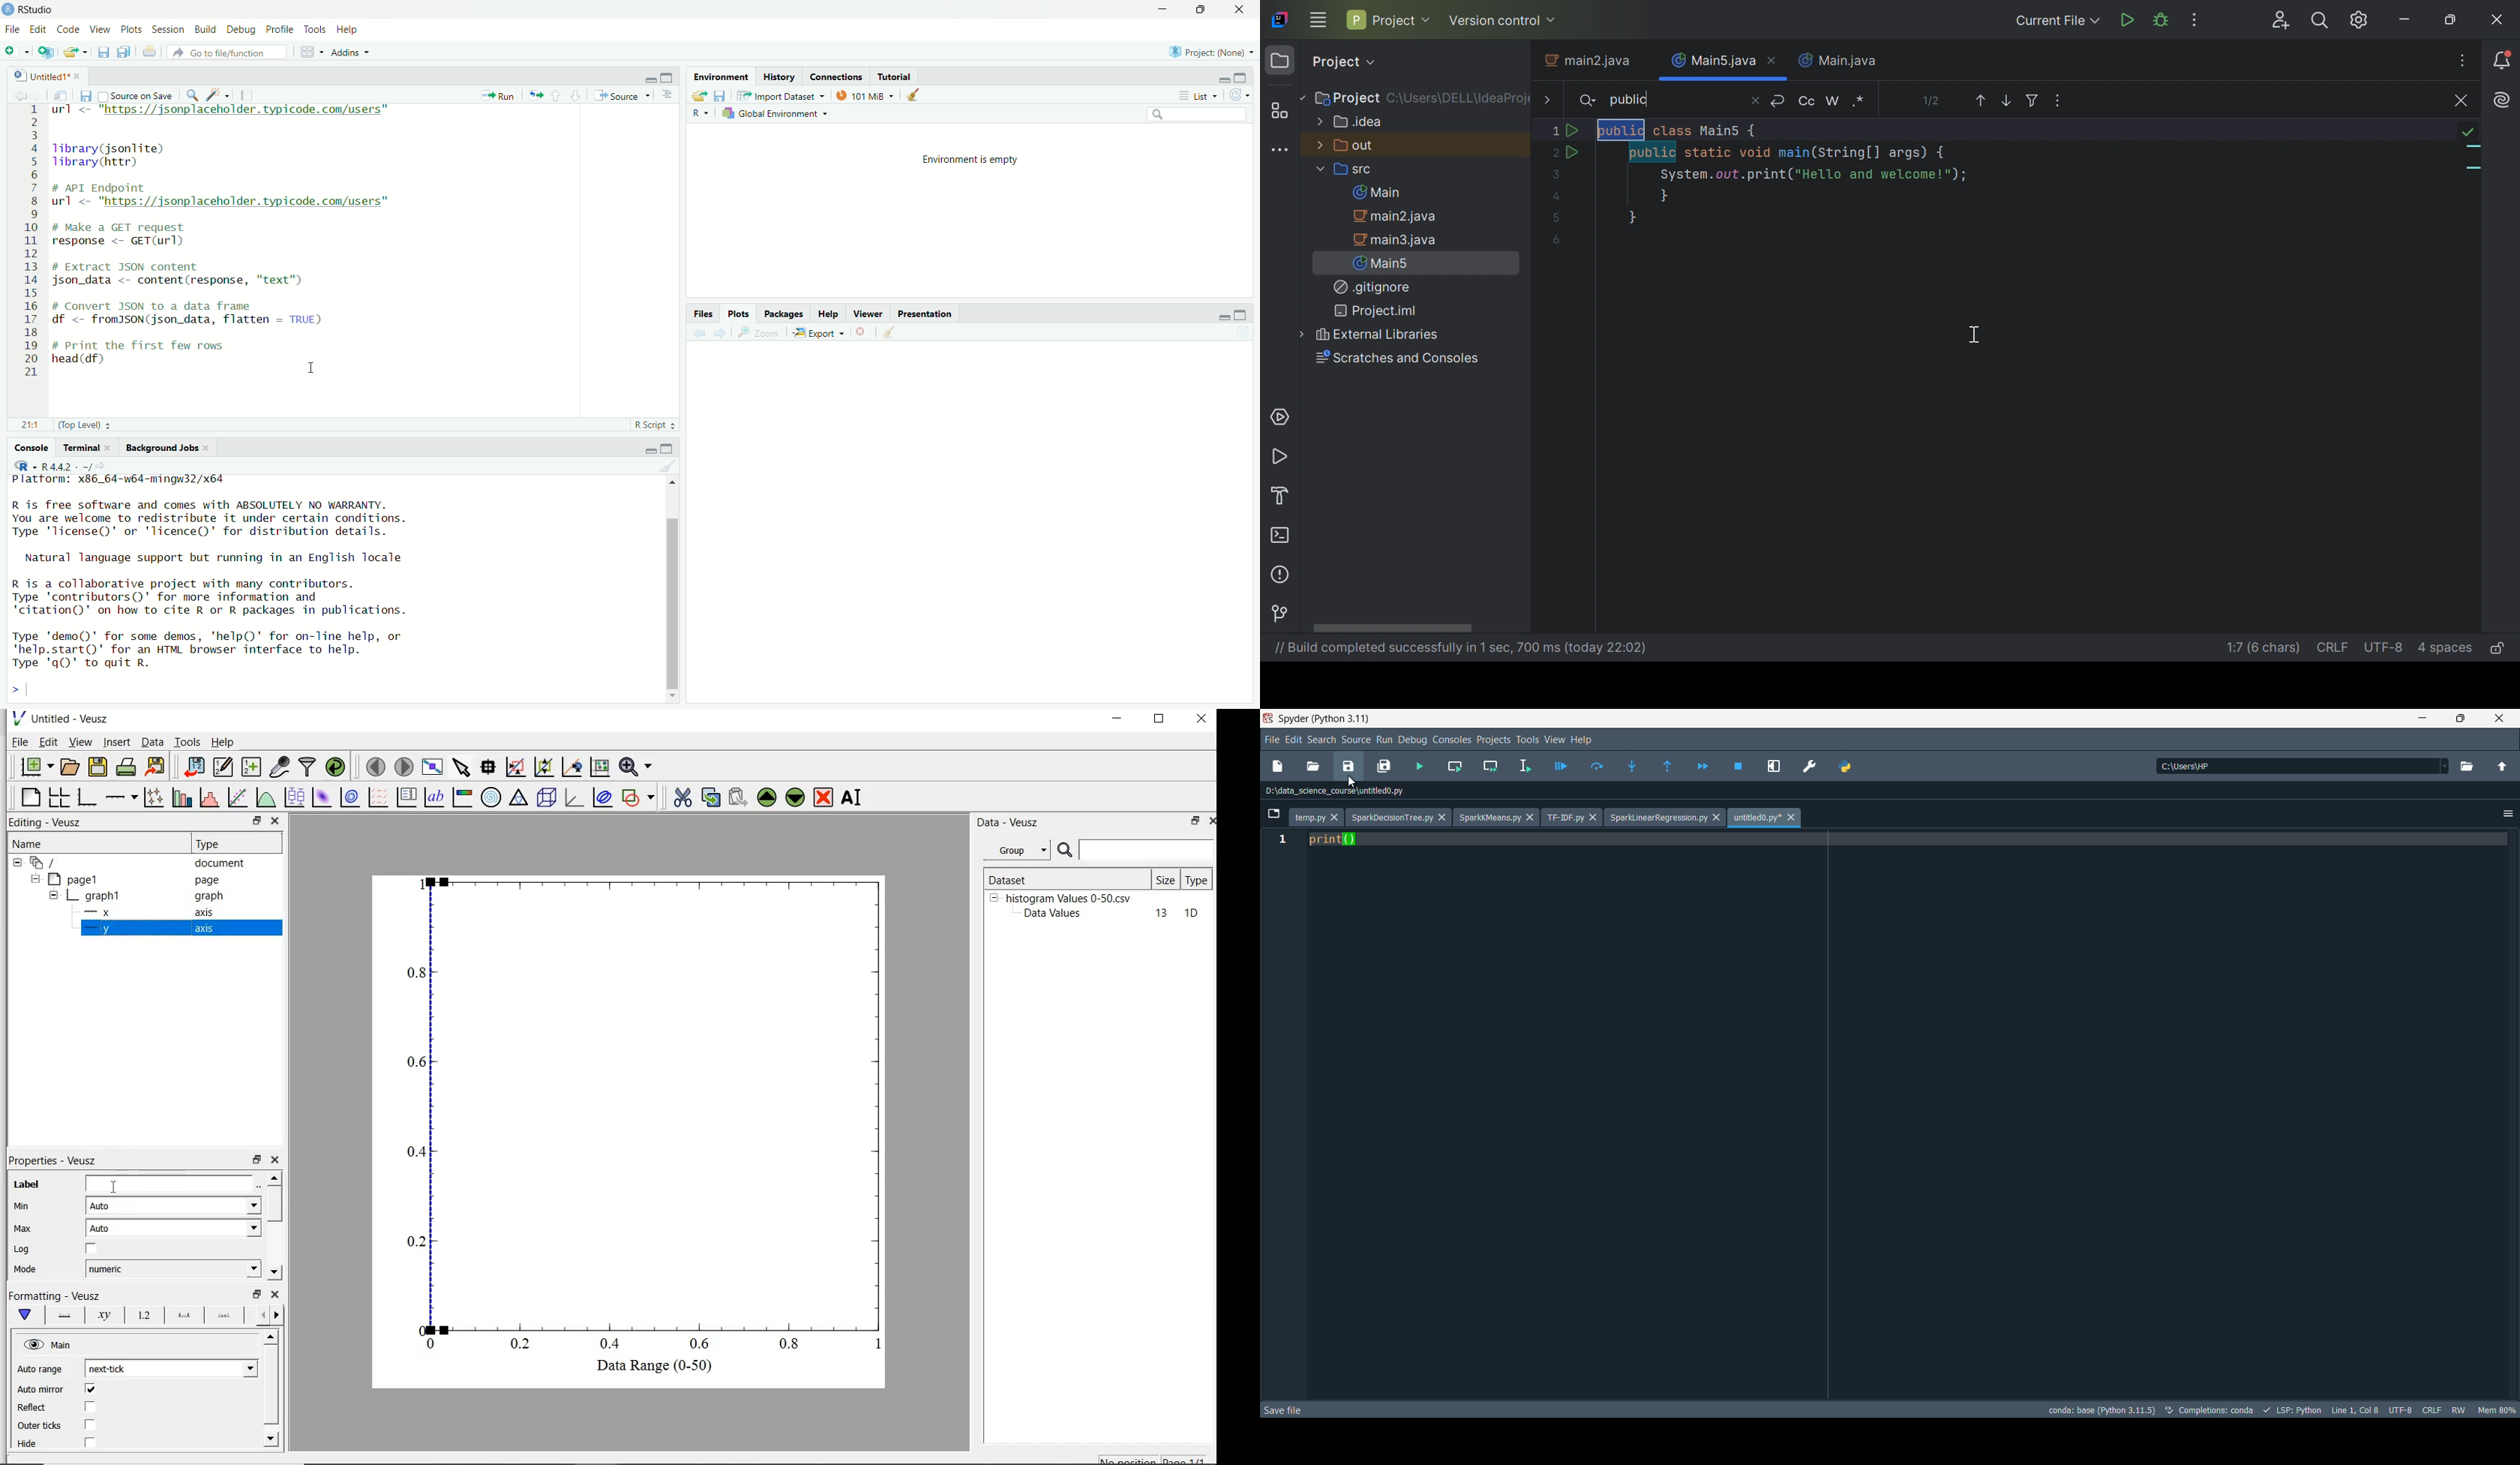 The height and width of the screenshot is (1484, 2520). What do you see at coordinates (85, 425) in the screenshot?
I see `(Top Level) ` at bounding box center [85, 425].